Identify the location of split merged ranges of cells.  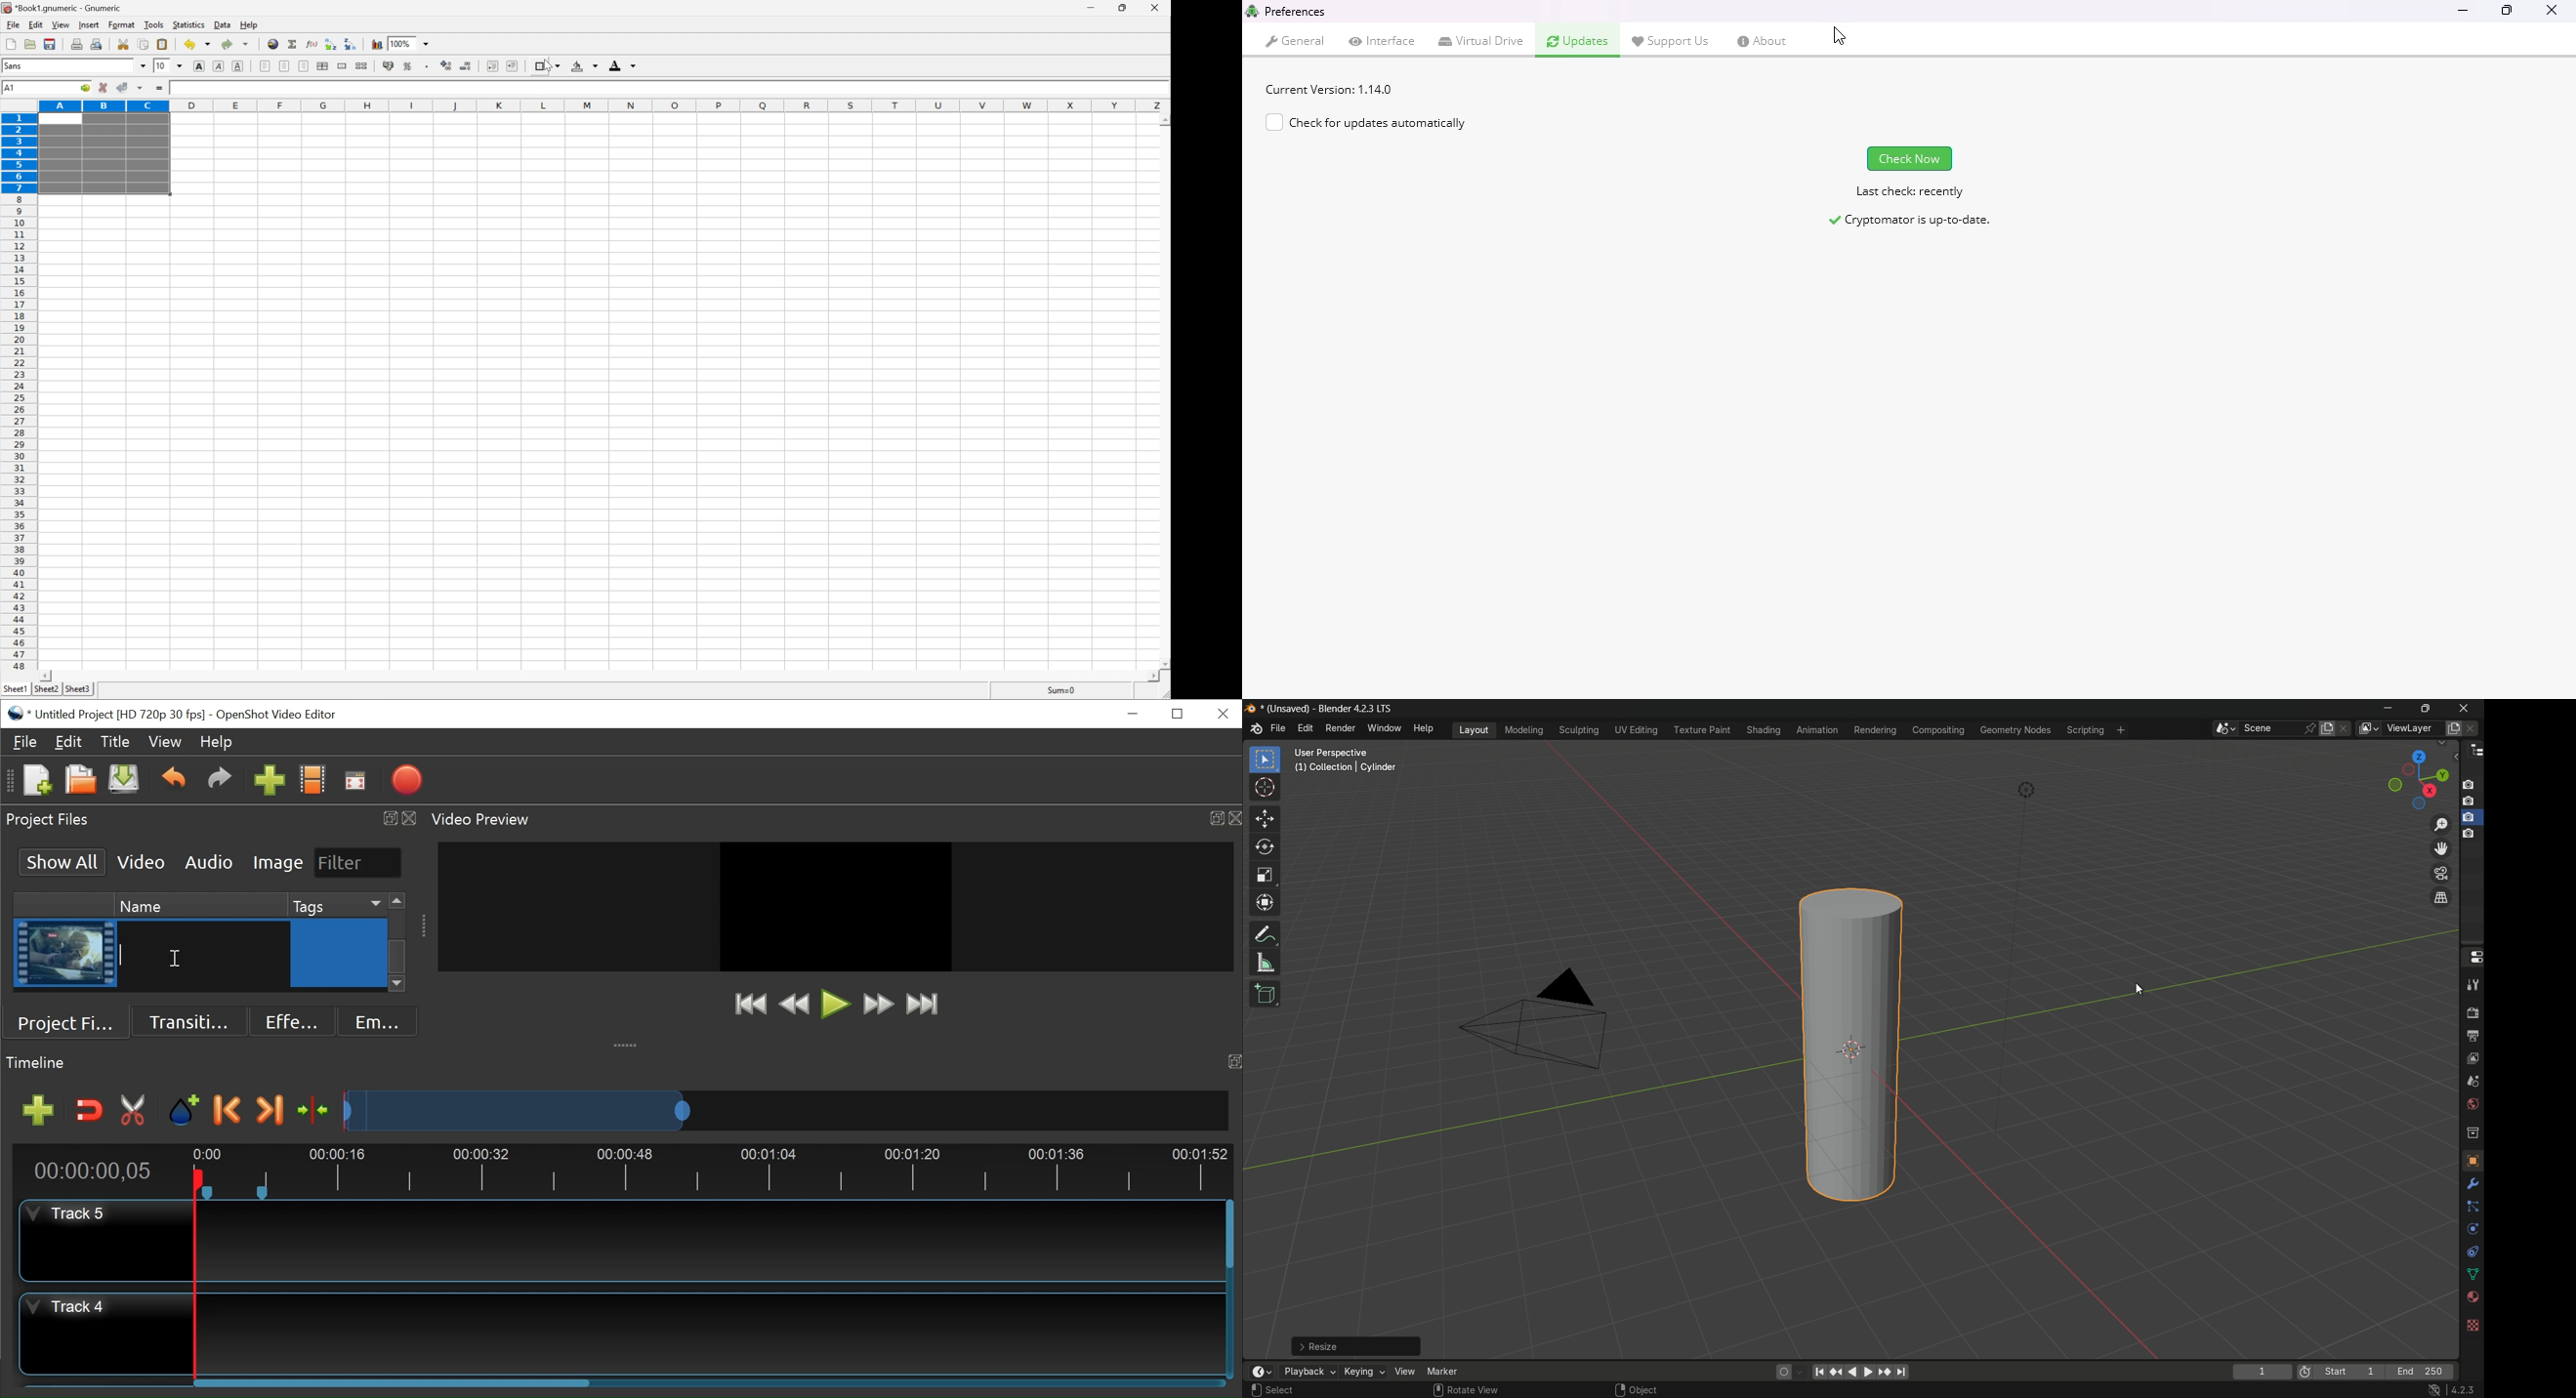
(362, 65).